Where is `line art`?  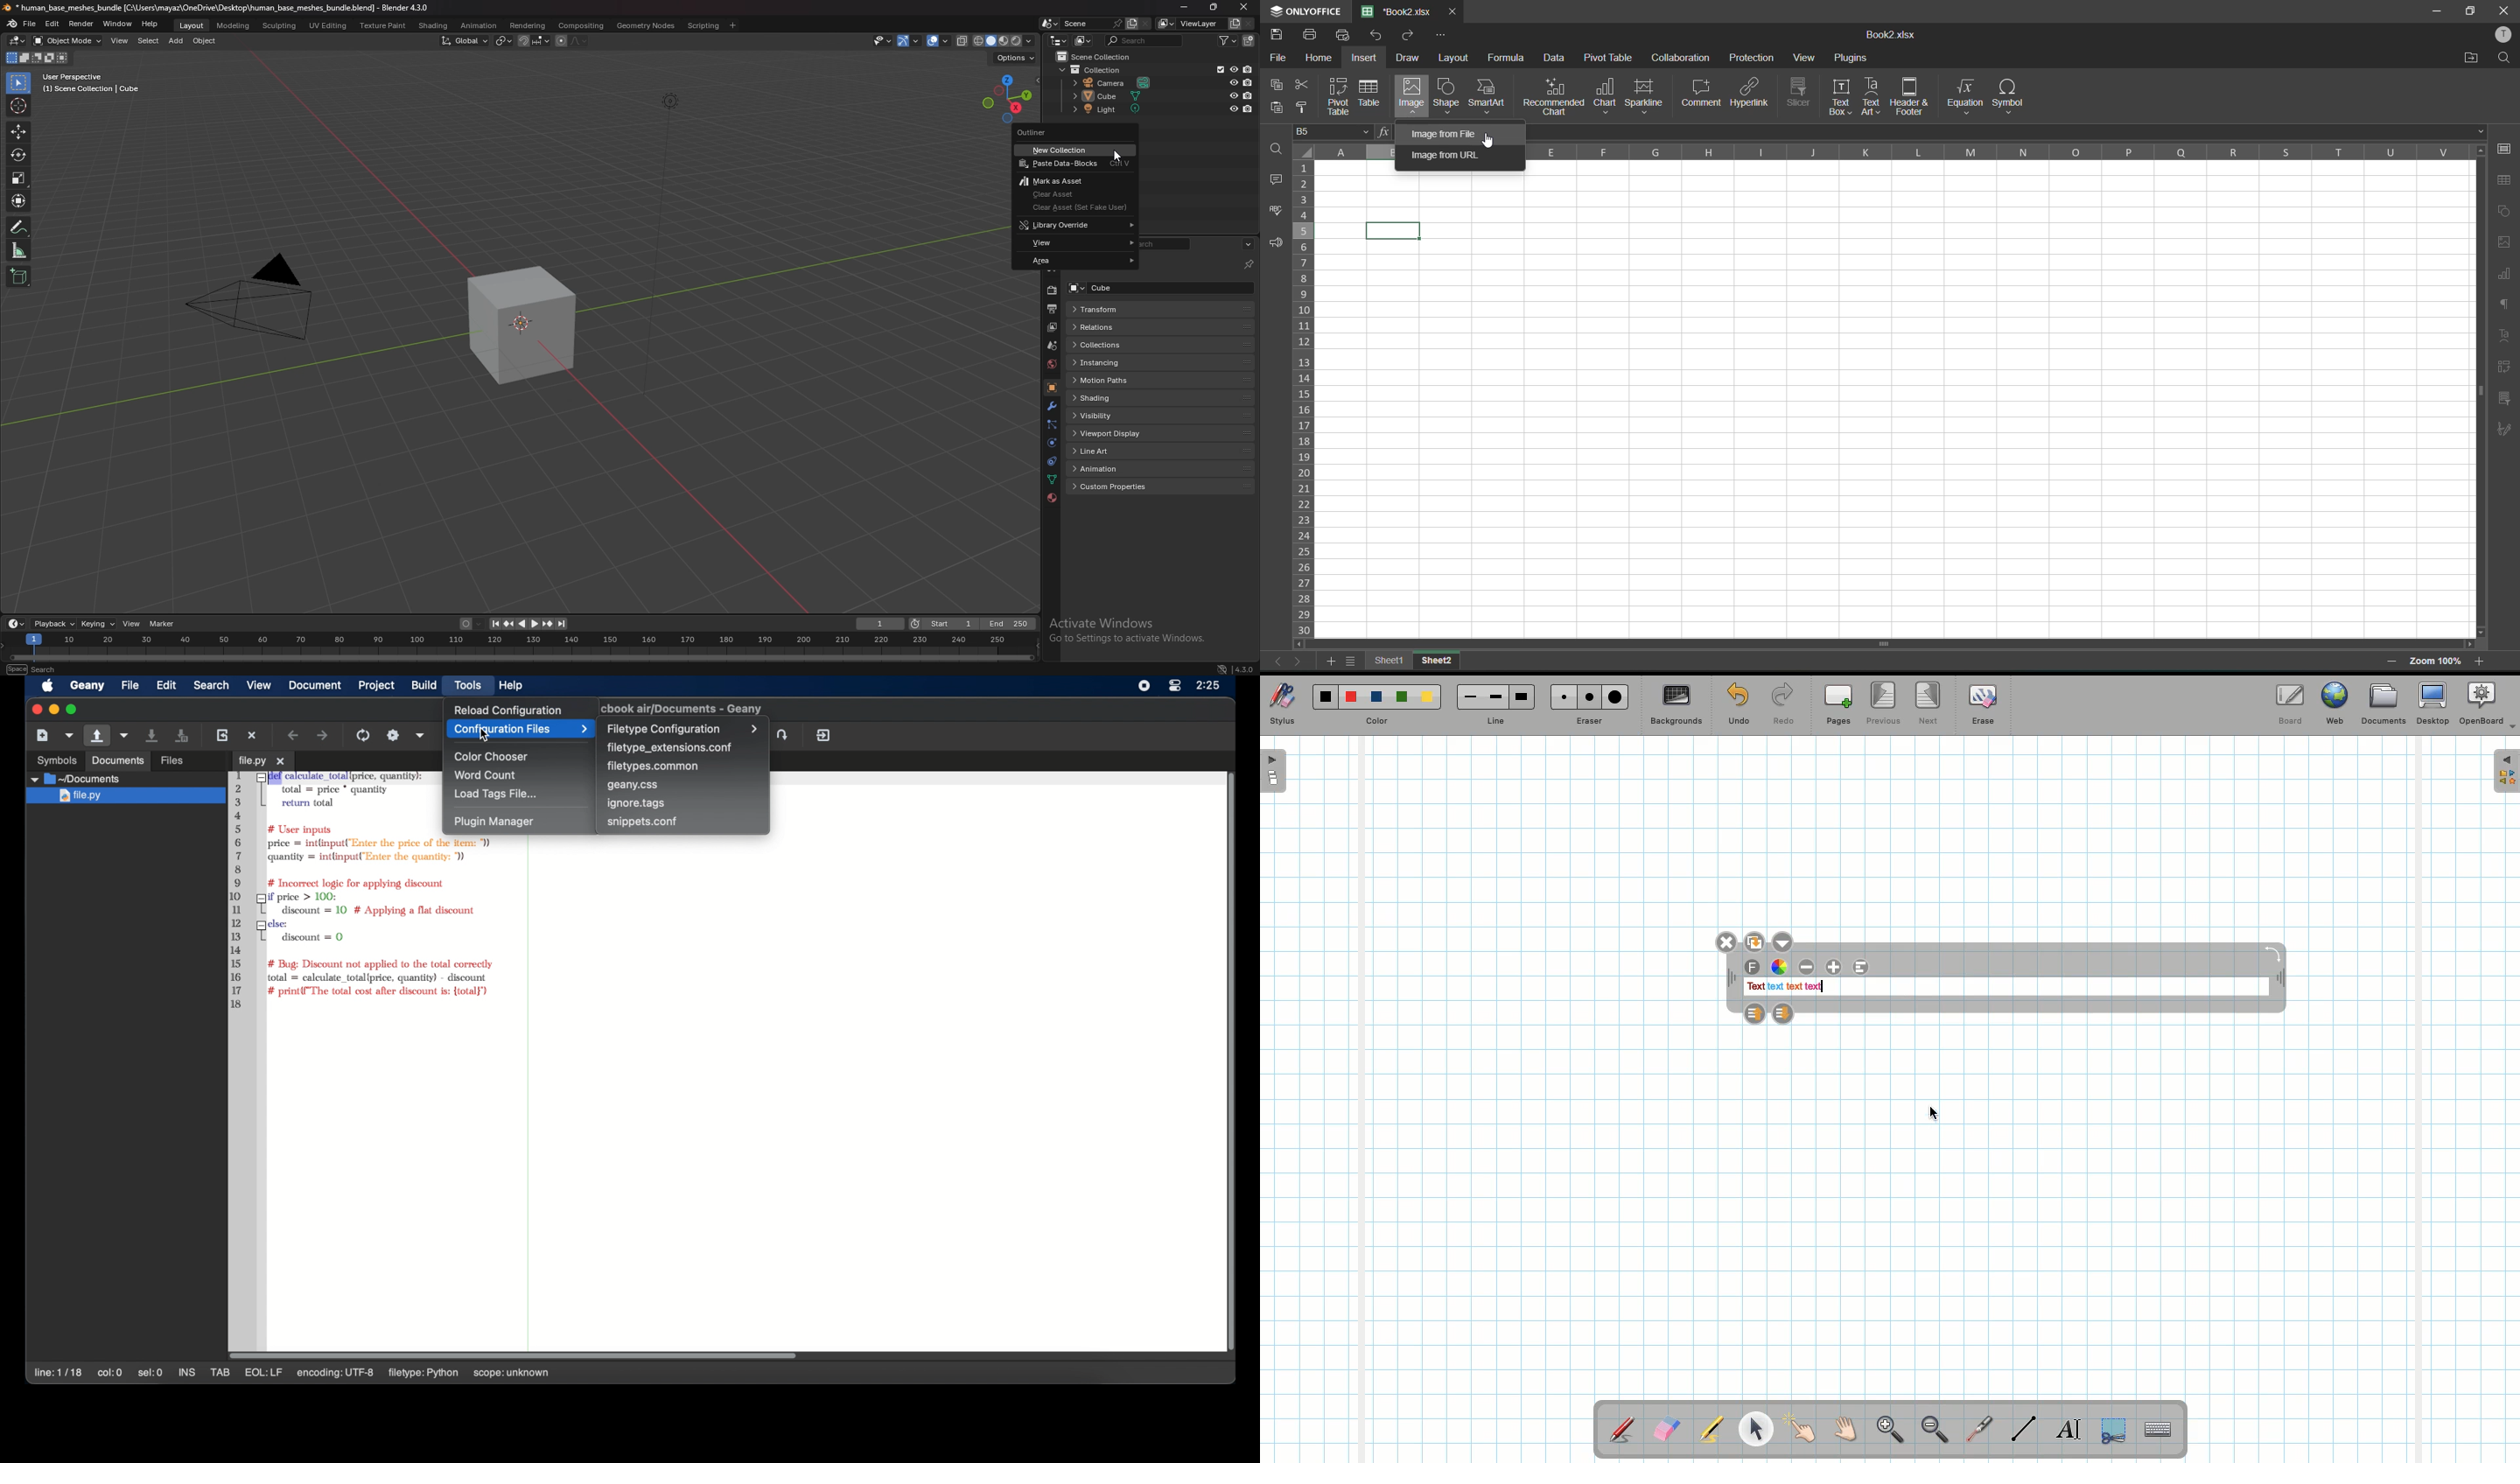
line art is located at coordinates (1116, 452).